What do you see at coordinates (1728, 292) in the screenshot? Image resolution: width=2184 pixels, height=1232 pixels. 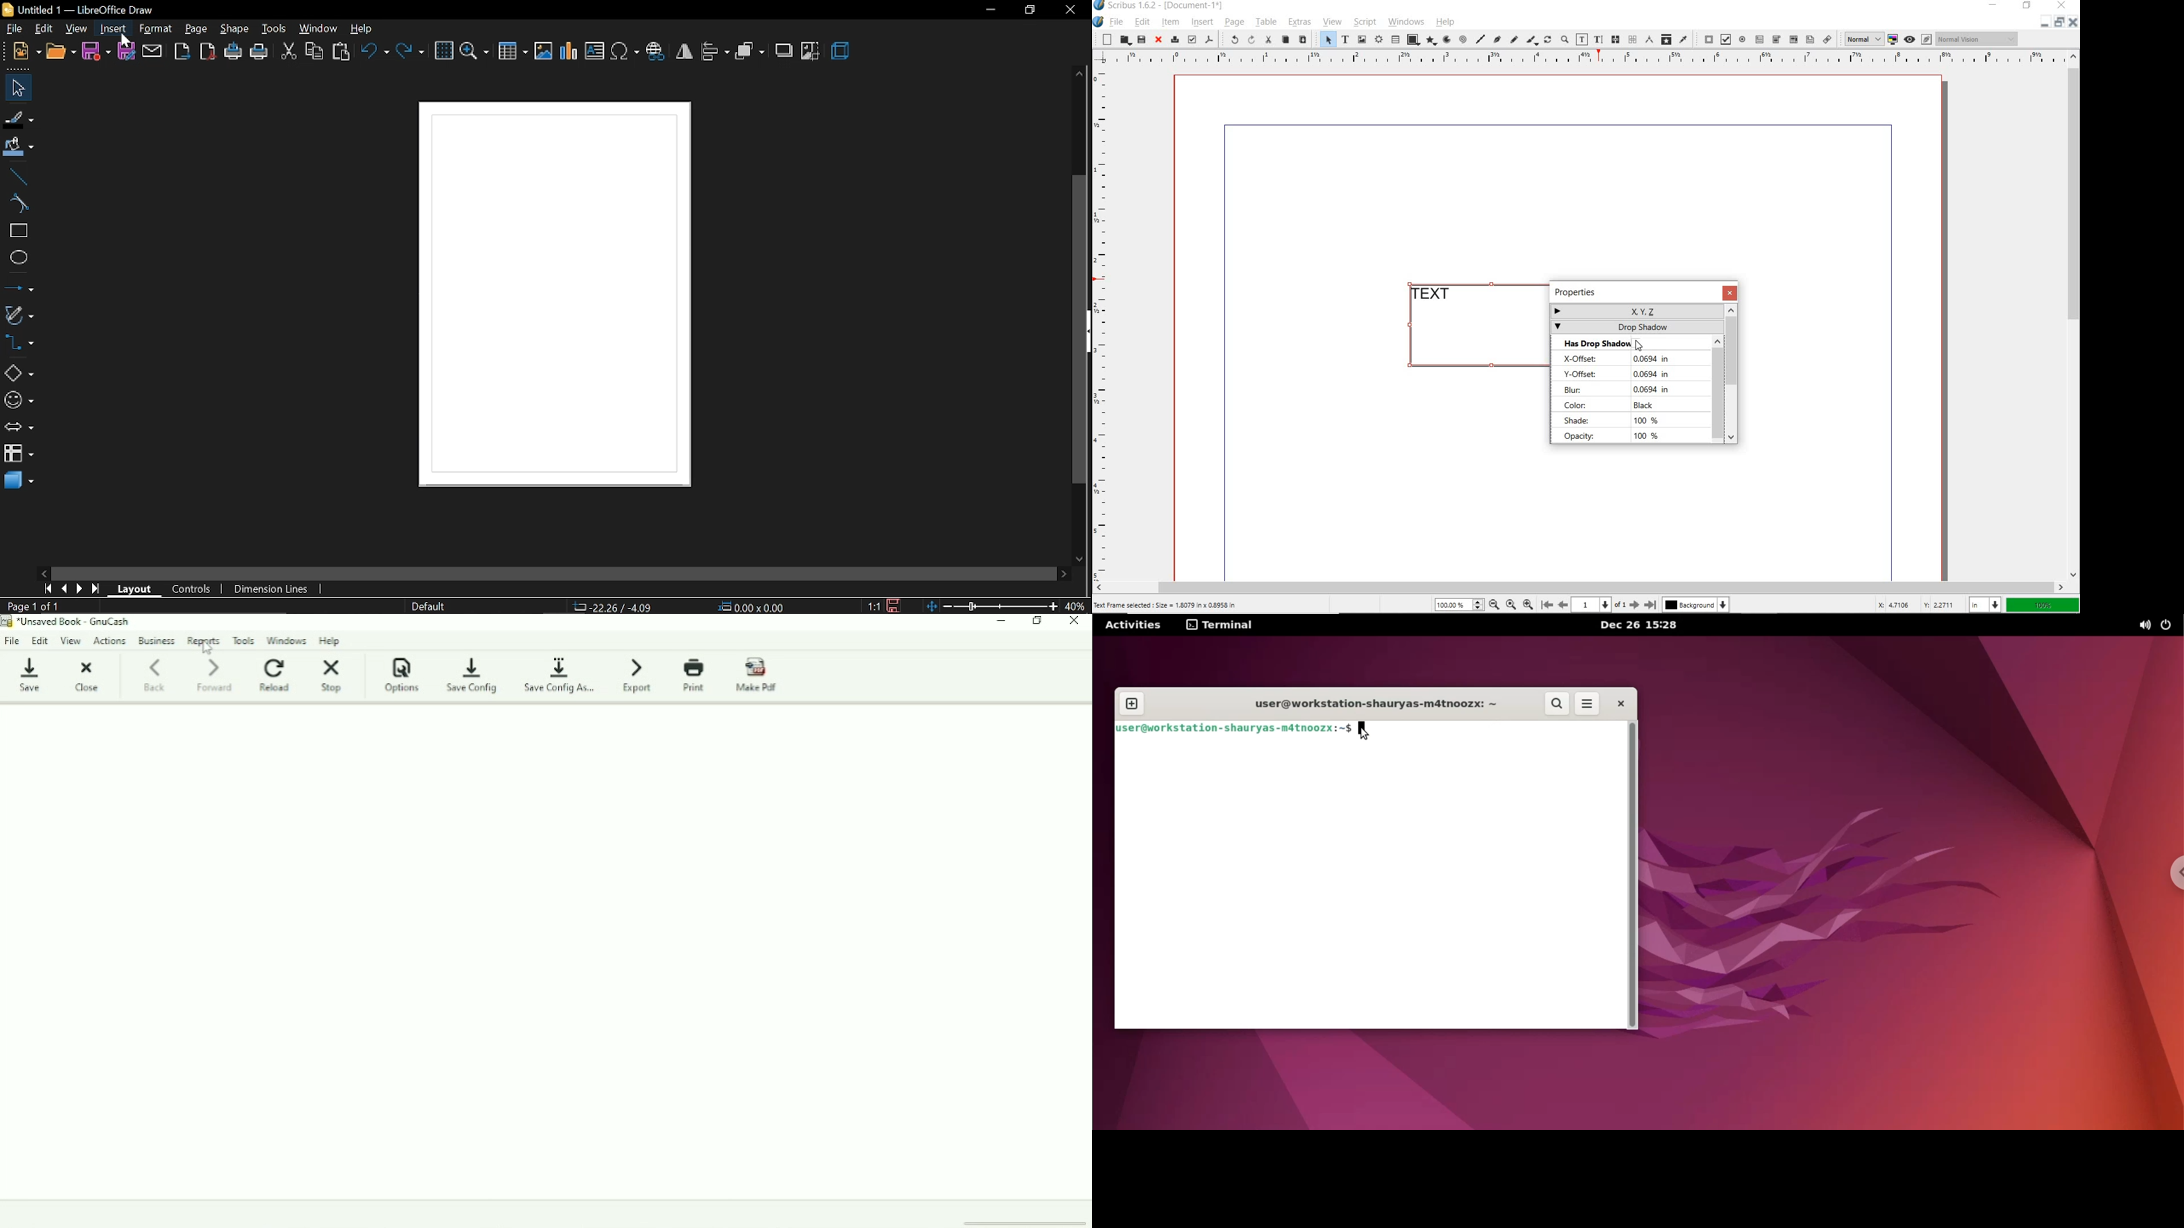 I see `close` at bounding box center [1728, 292].